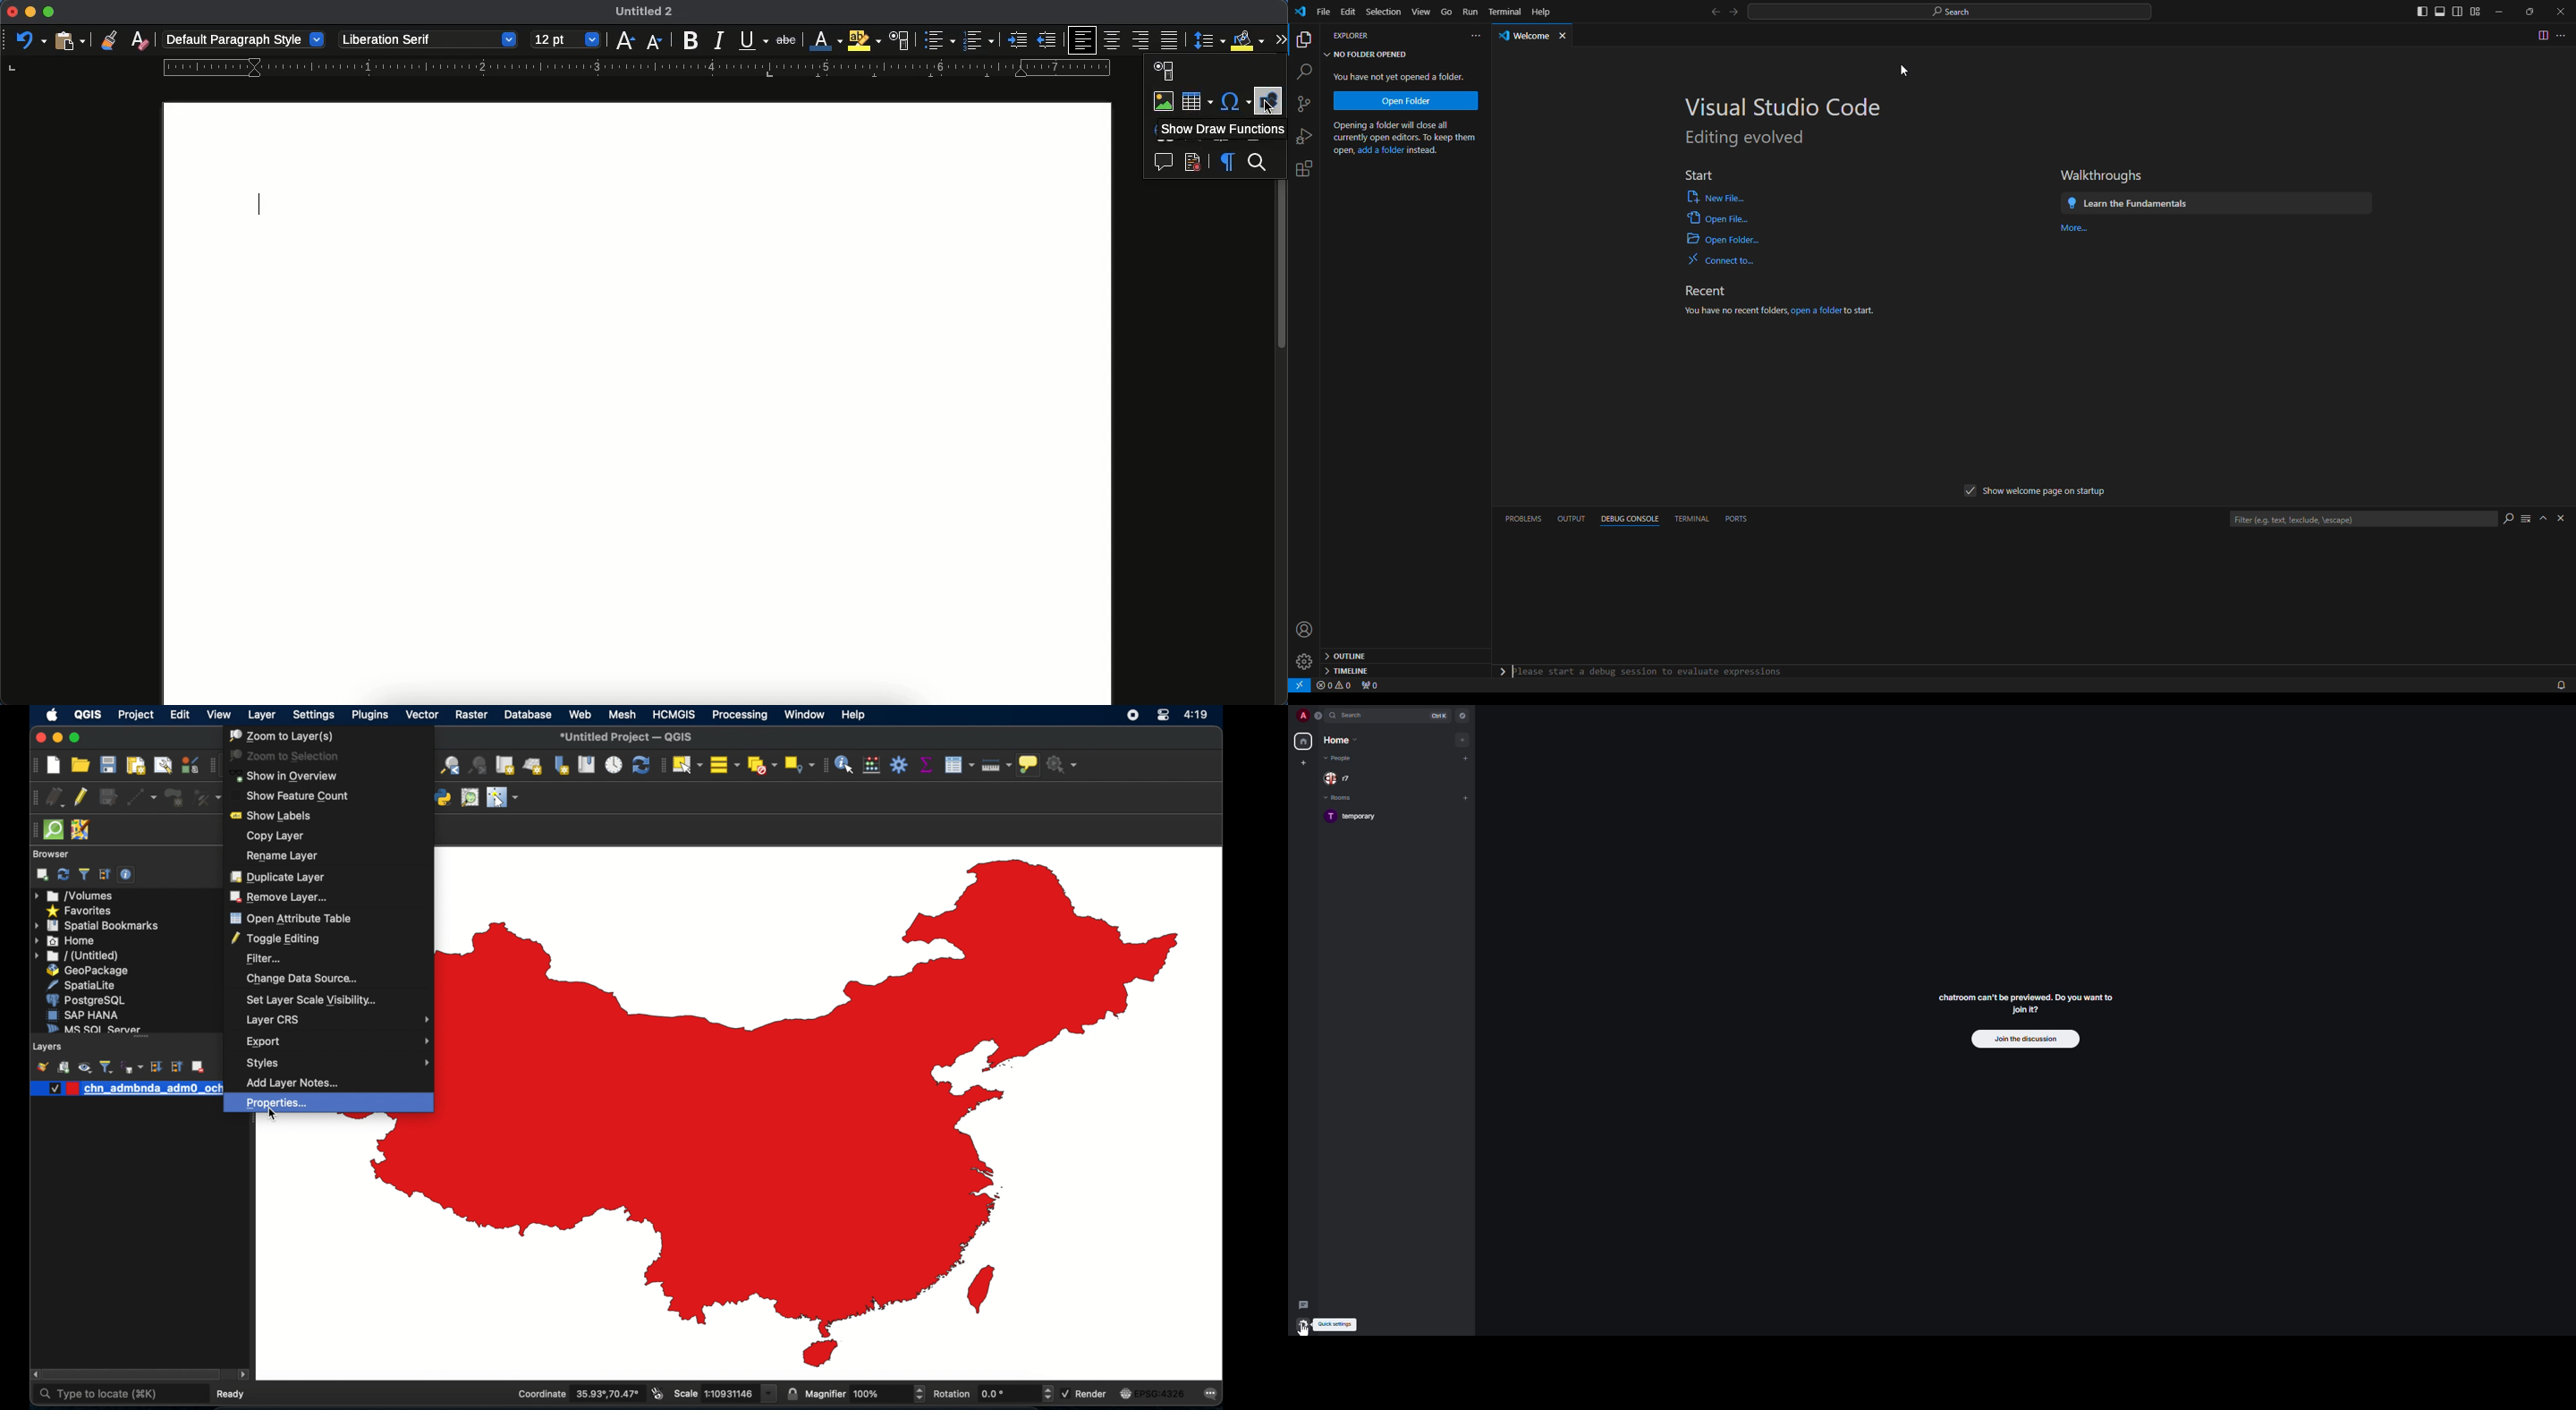 This screenshot has width=2576, height=1428. I want to click on close, so click(39, 740).